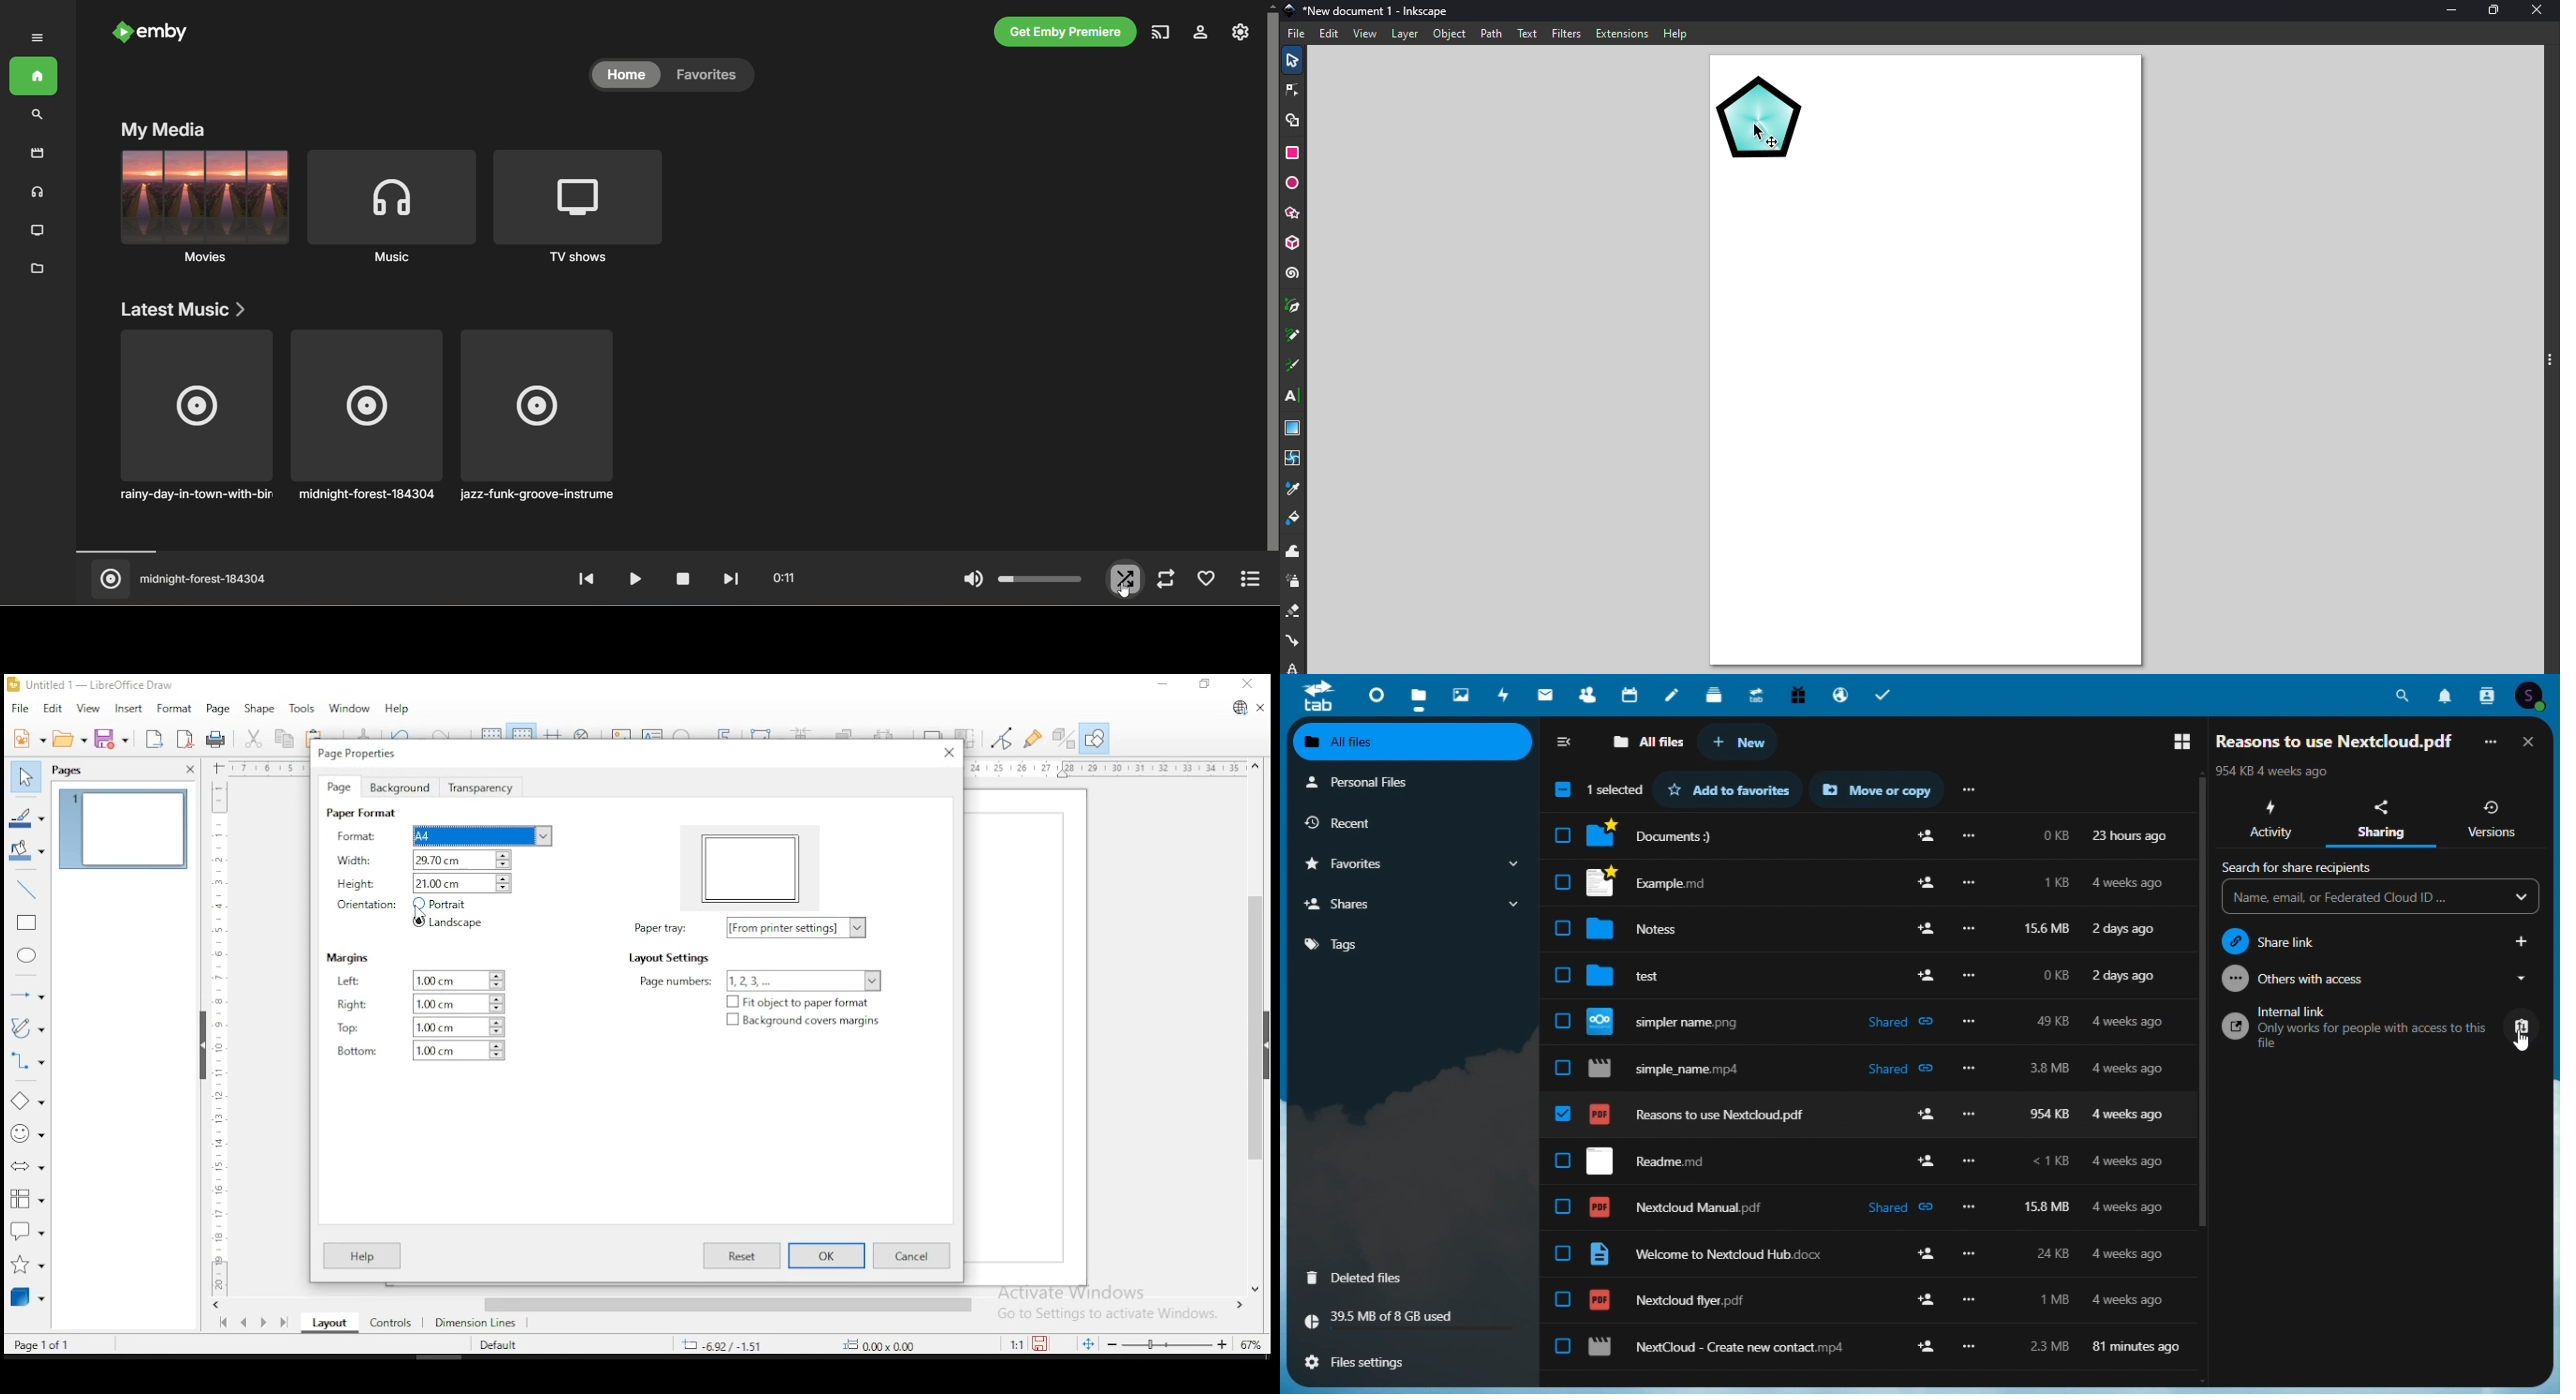 The height and width of the screenshot is (1400, 2576). Describe the element at coordinates (1564, 1253) in the screenshot. I see `checkbox` at that location.